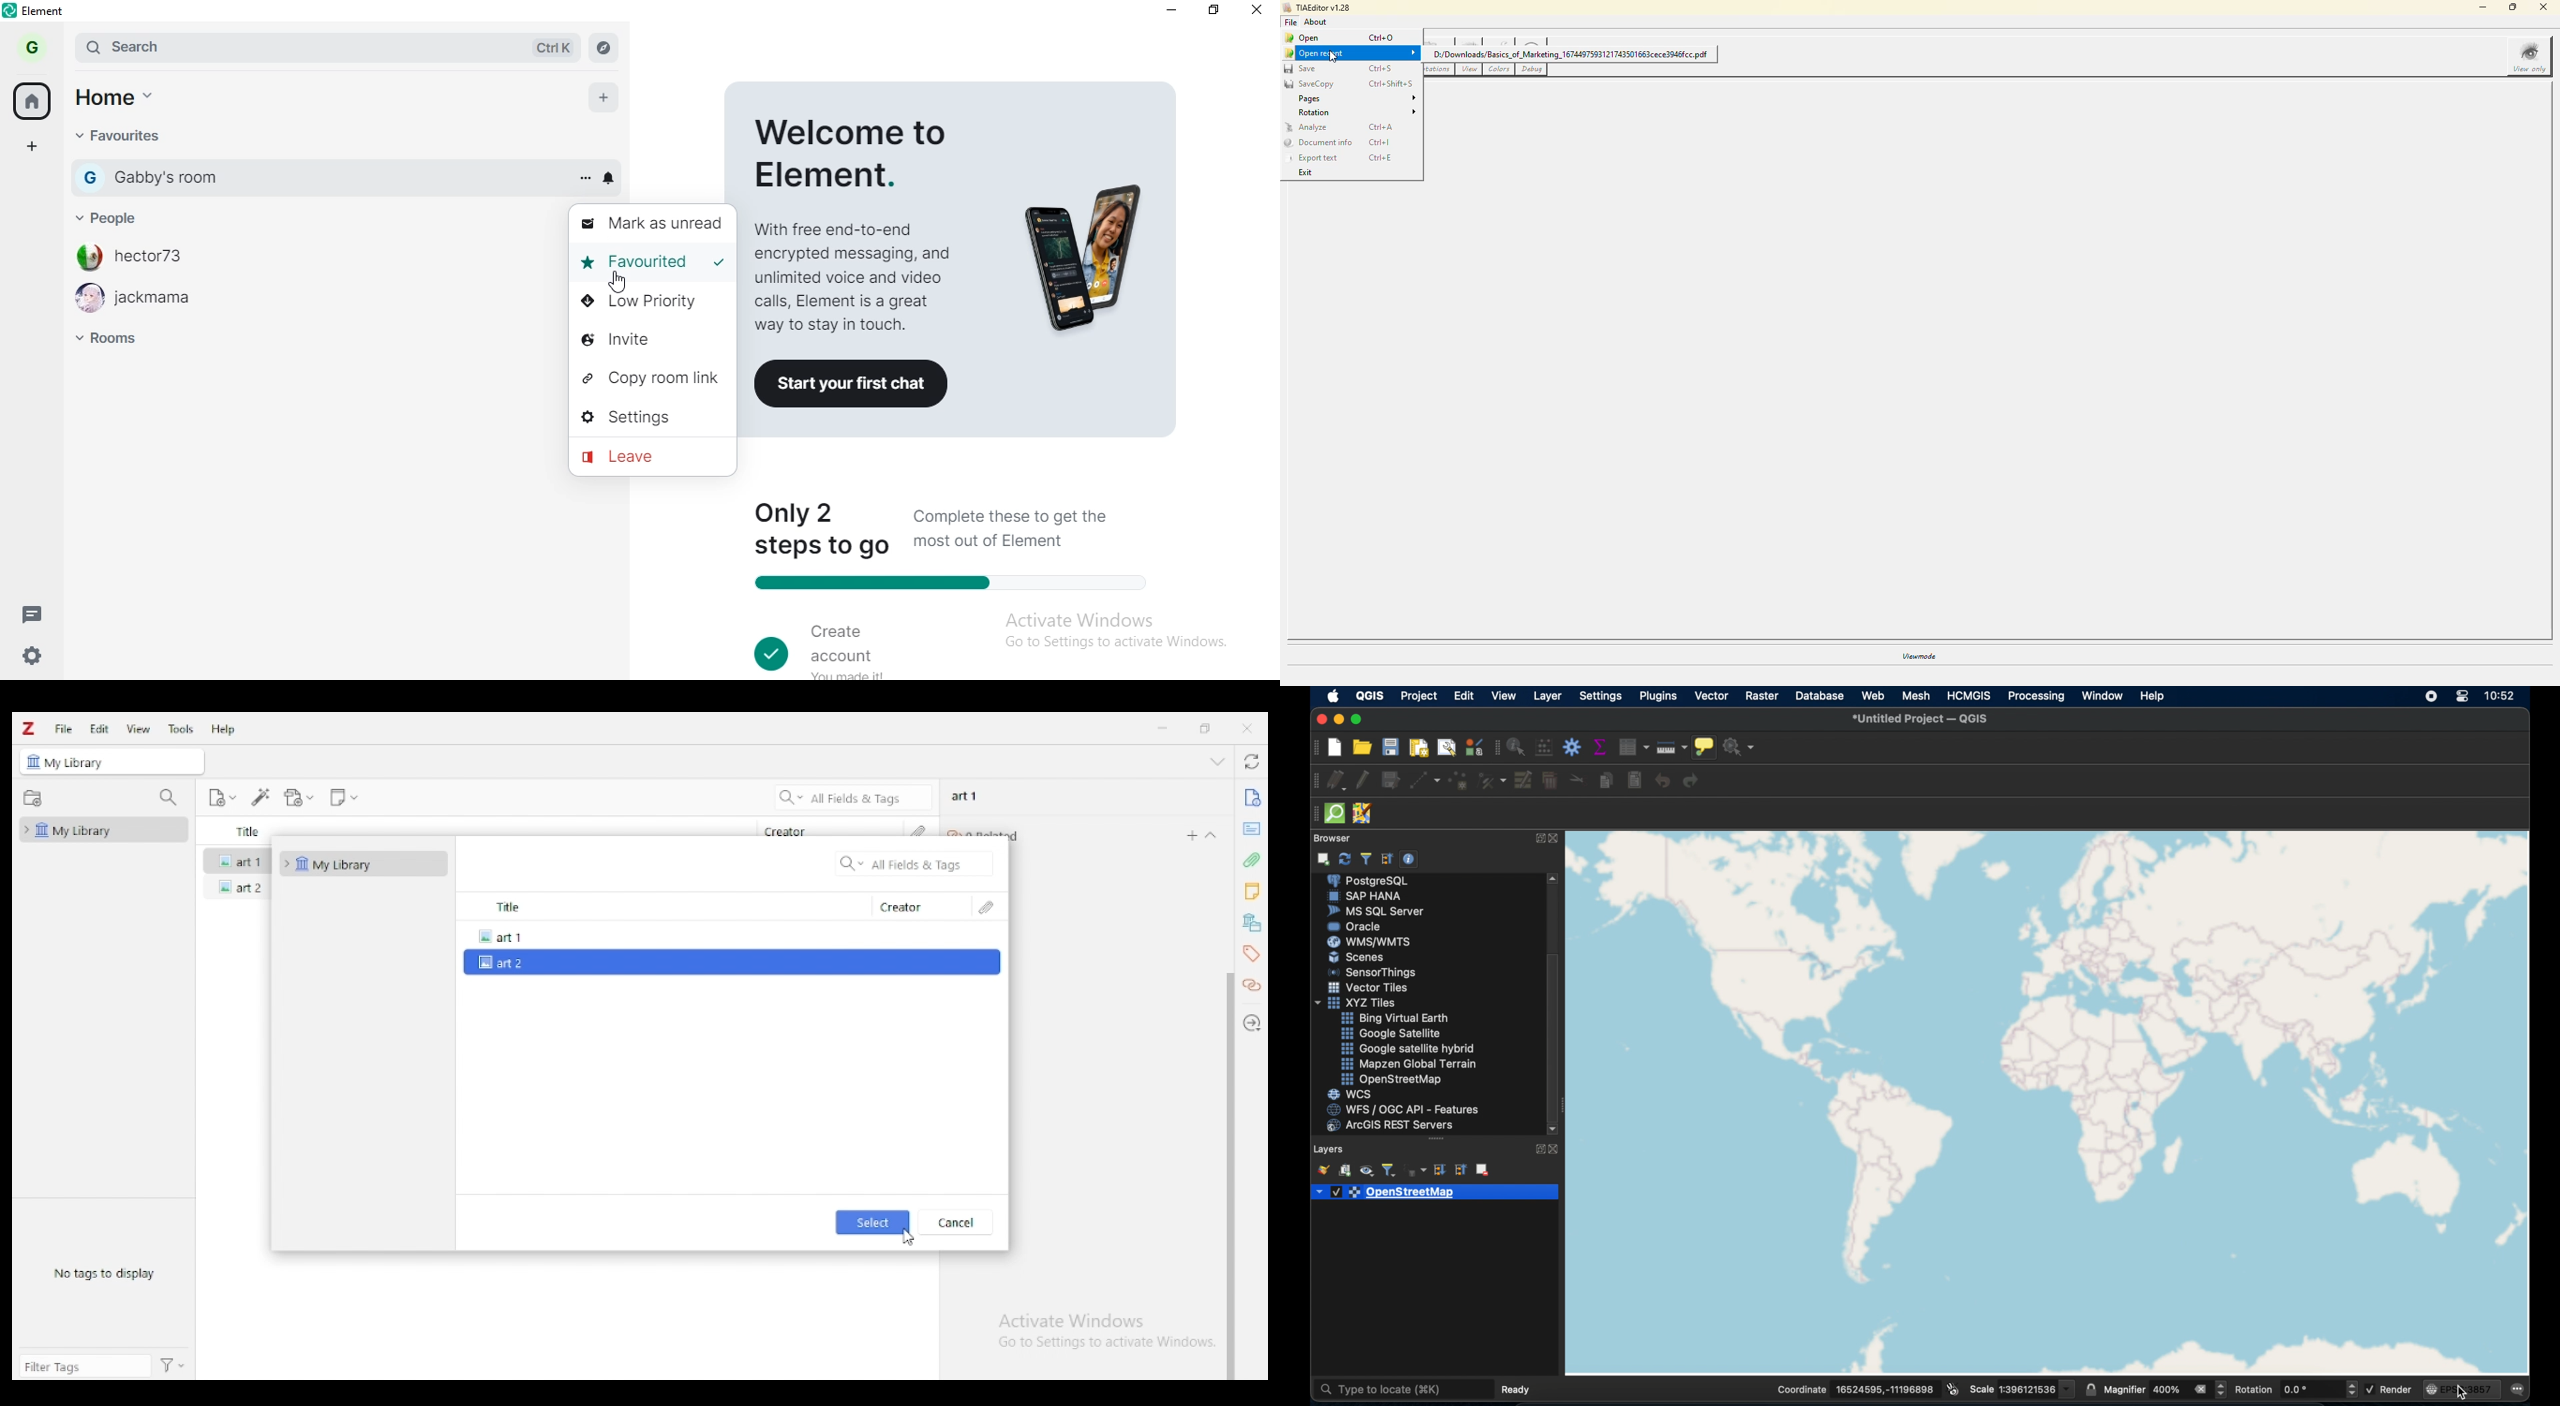 The image size is (2576, 1428). I want to click on add attachment, so click(299, 798).